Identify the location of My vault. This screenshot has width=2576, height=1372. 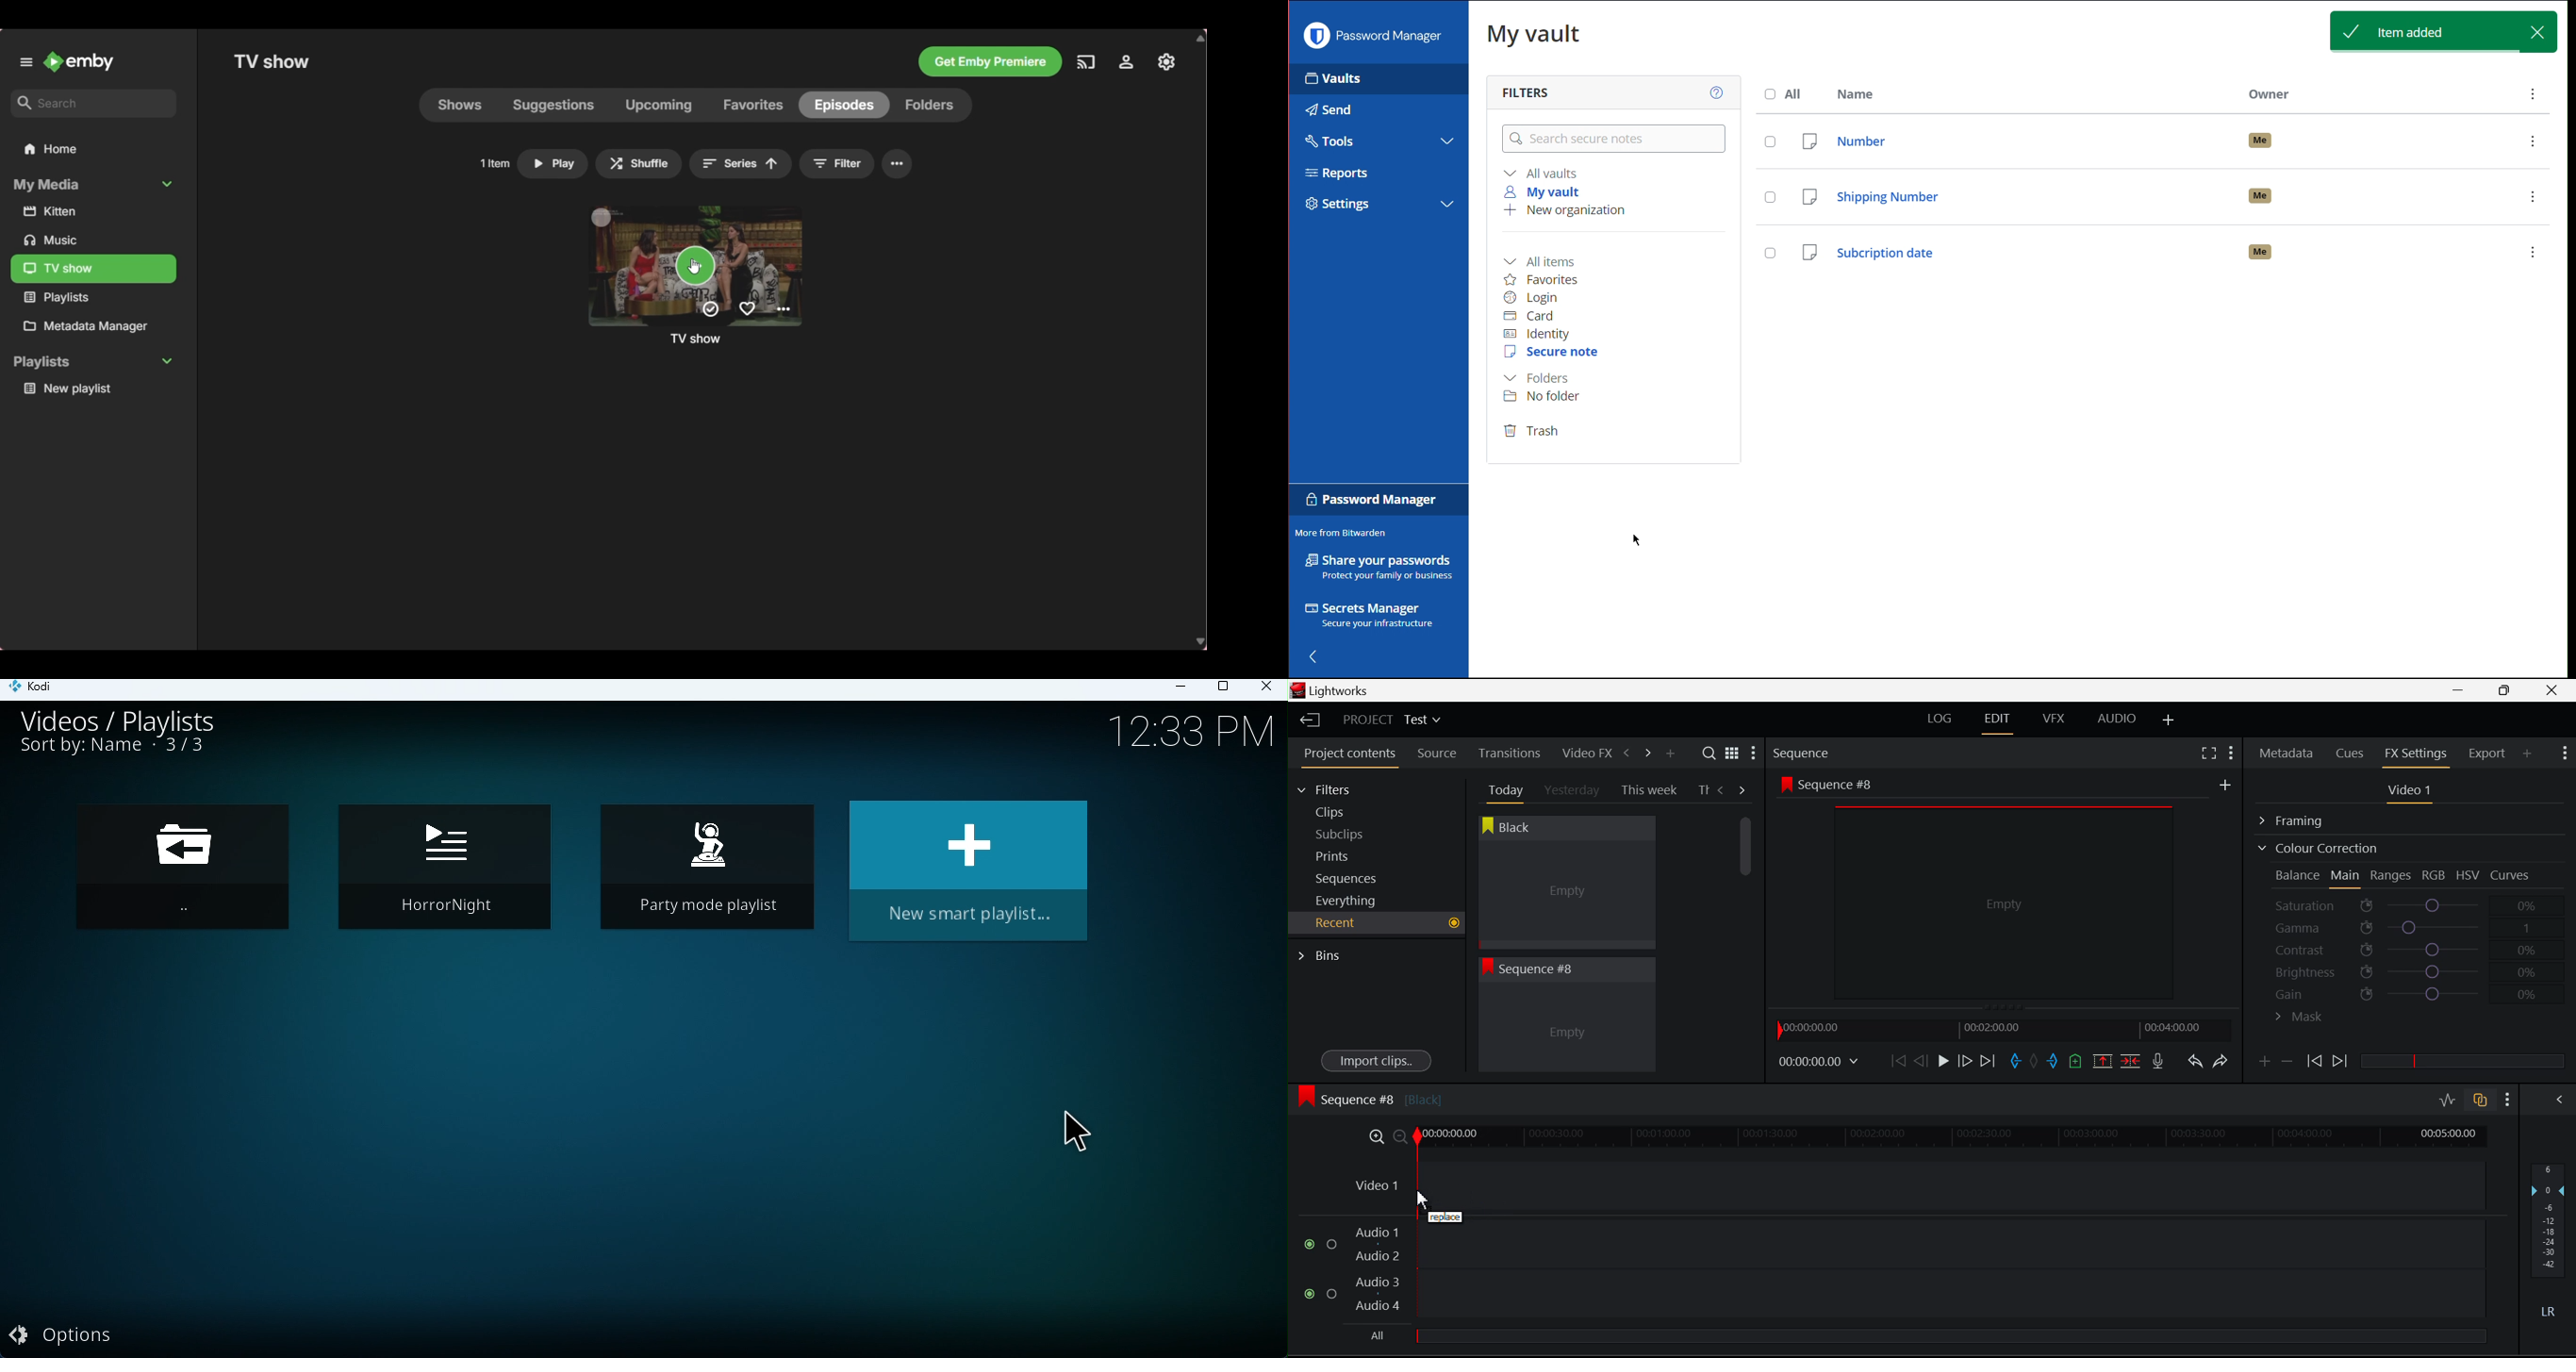
(1534, 38).